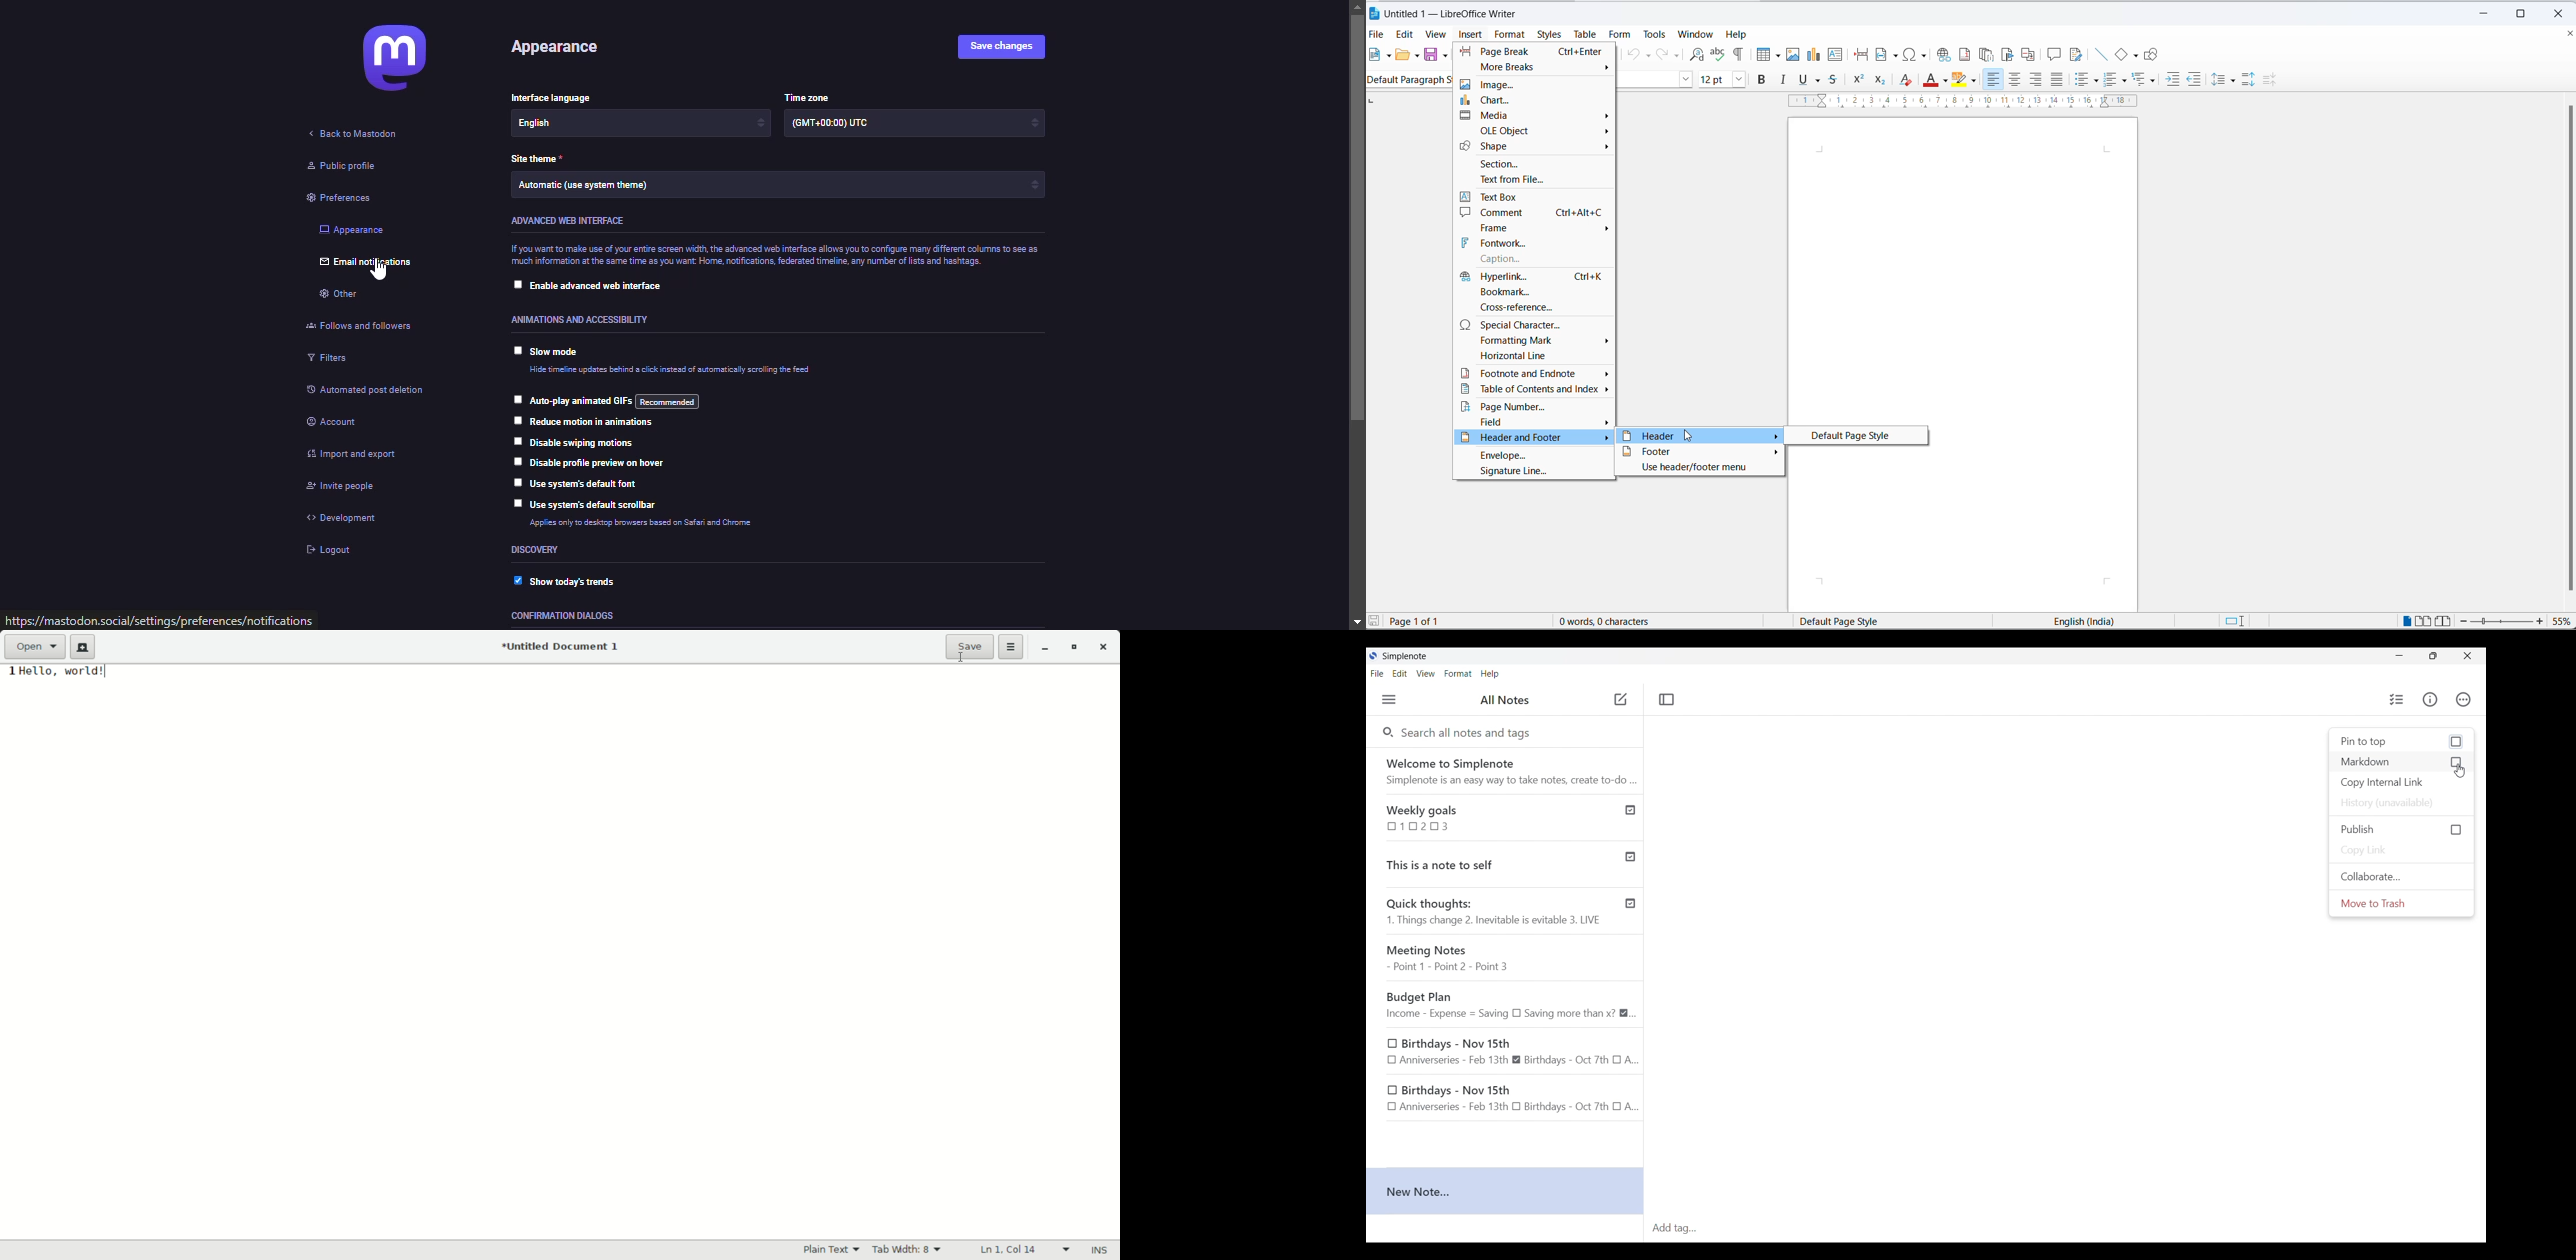 This screenshot has height=1260, width=2576. Describe the element at coordinates (1490, 862) in the screenshot. I see `This is a note to self` at that location.